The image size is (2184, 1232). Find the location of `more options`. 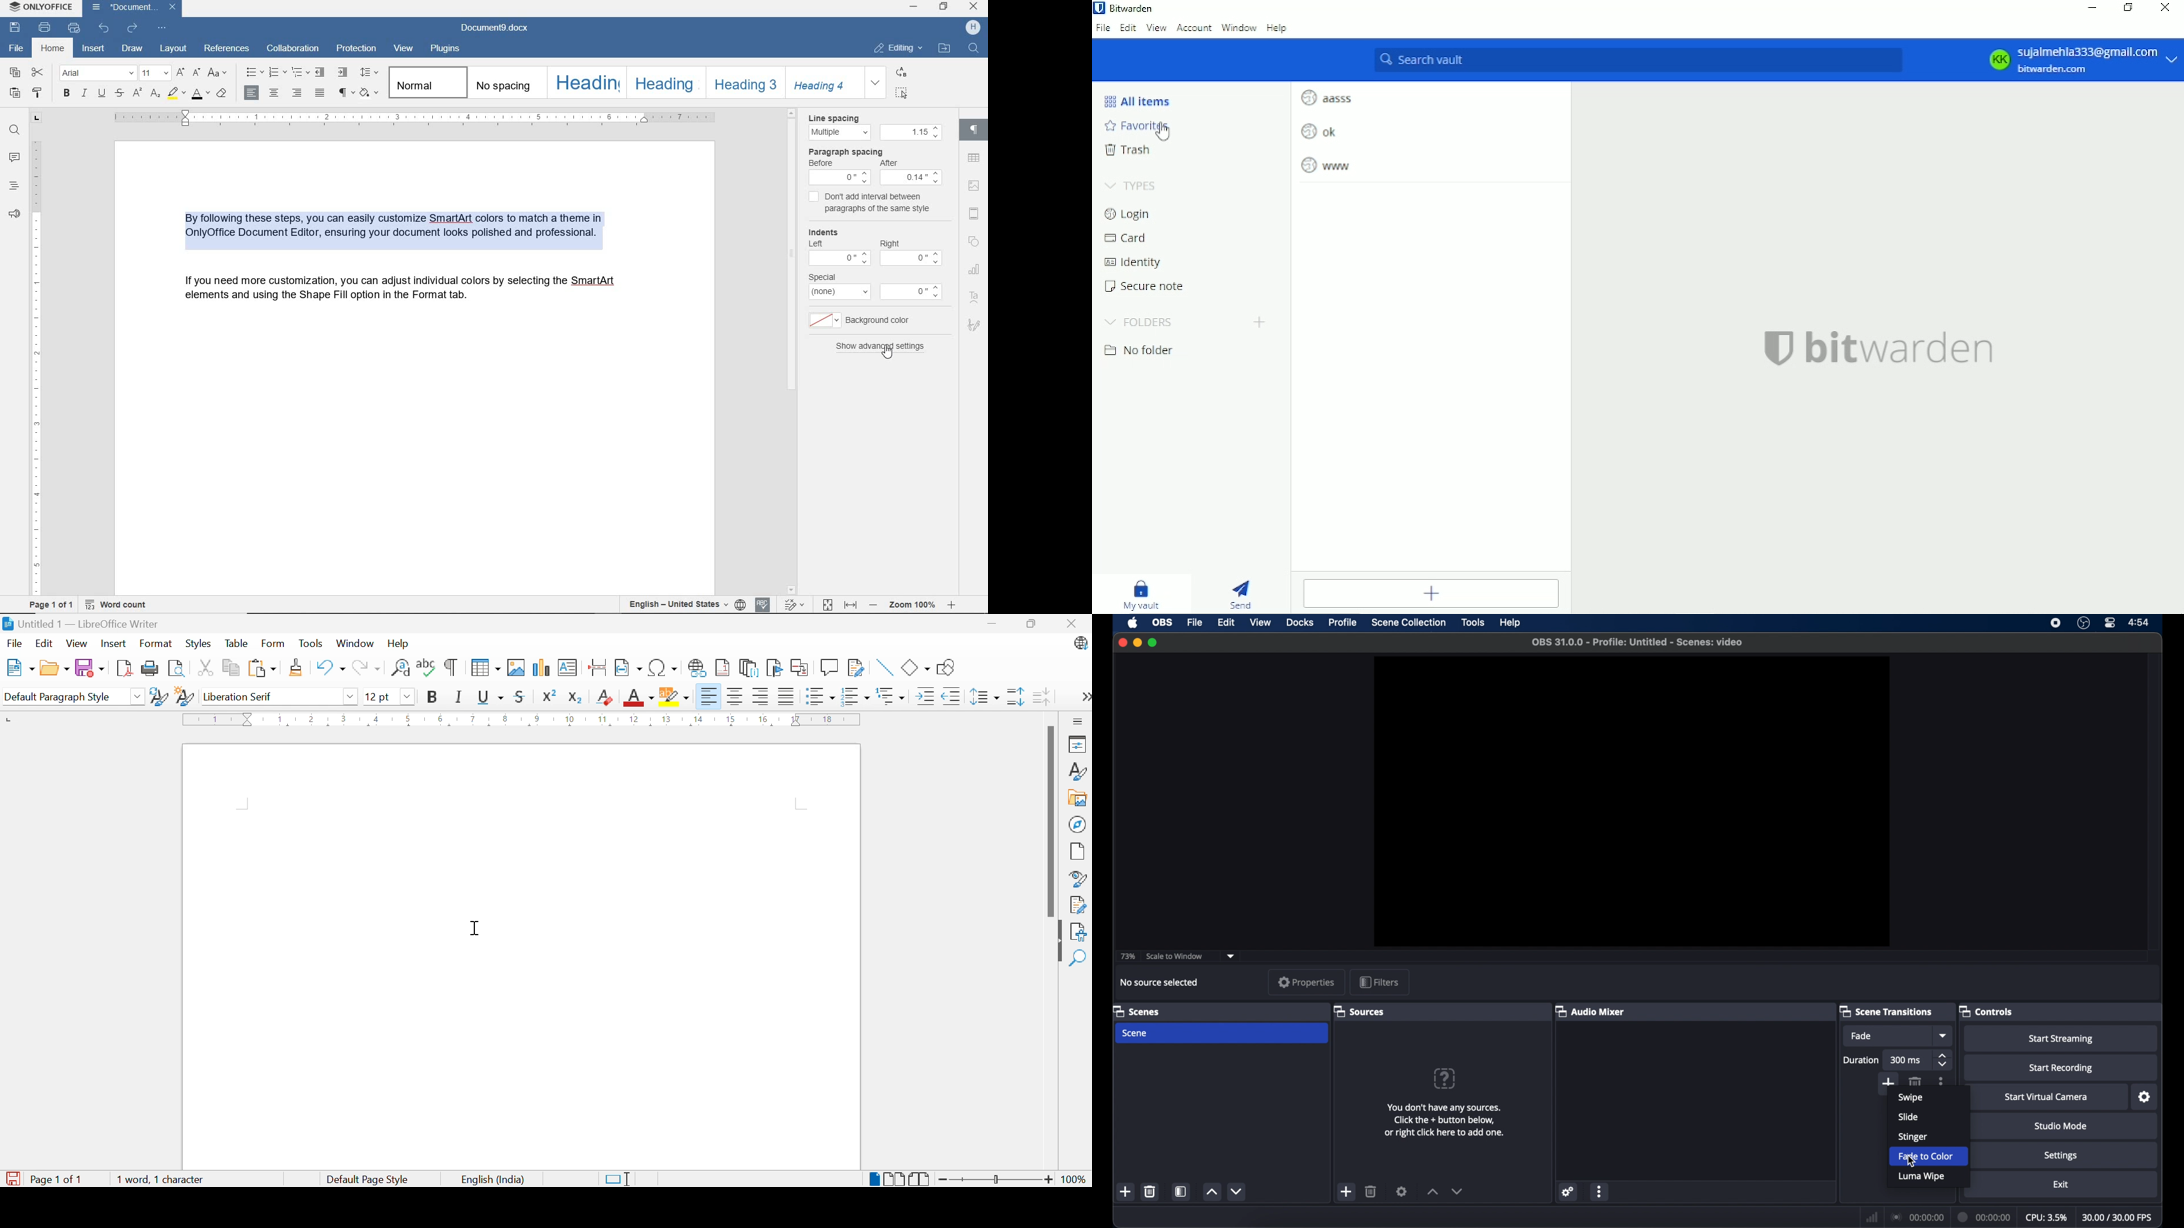

more options is located at coordinates (1600, 1191).